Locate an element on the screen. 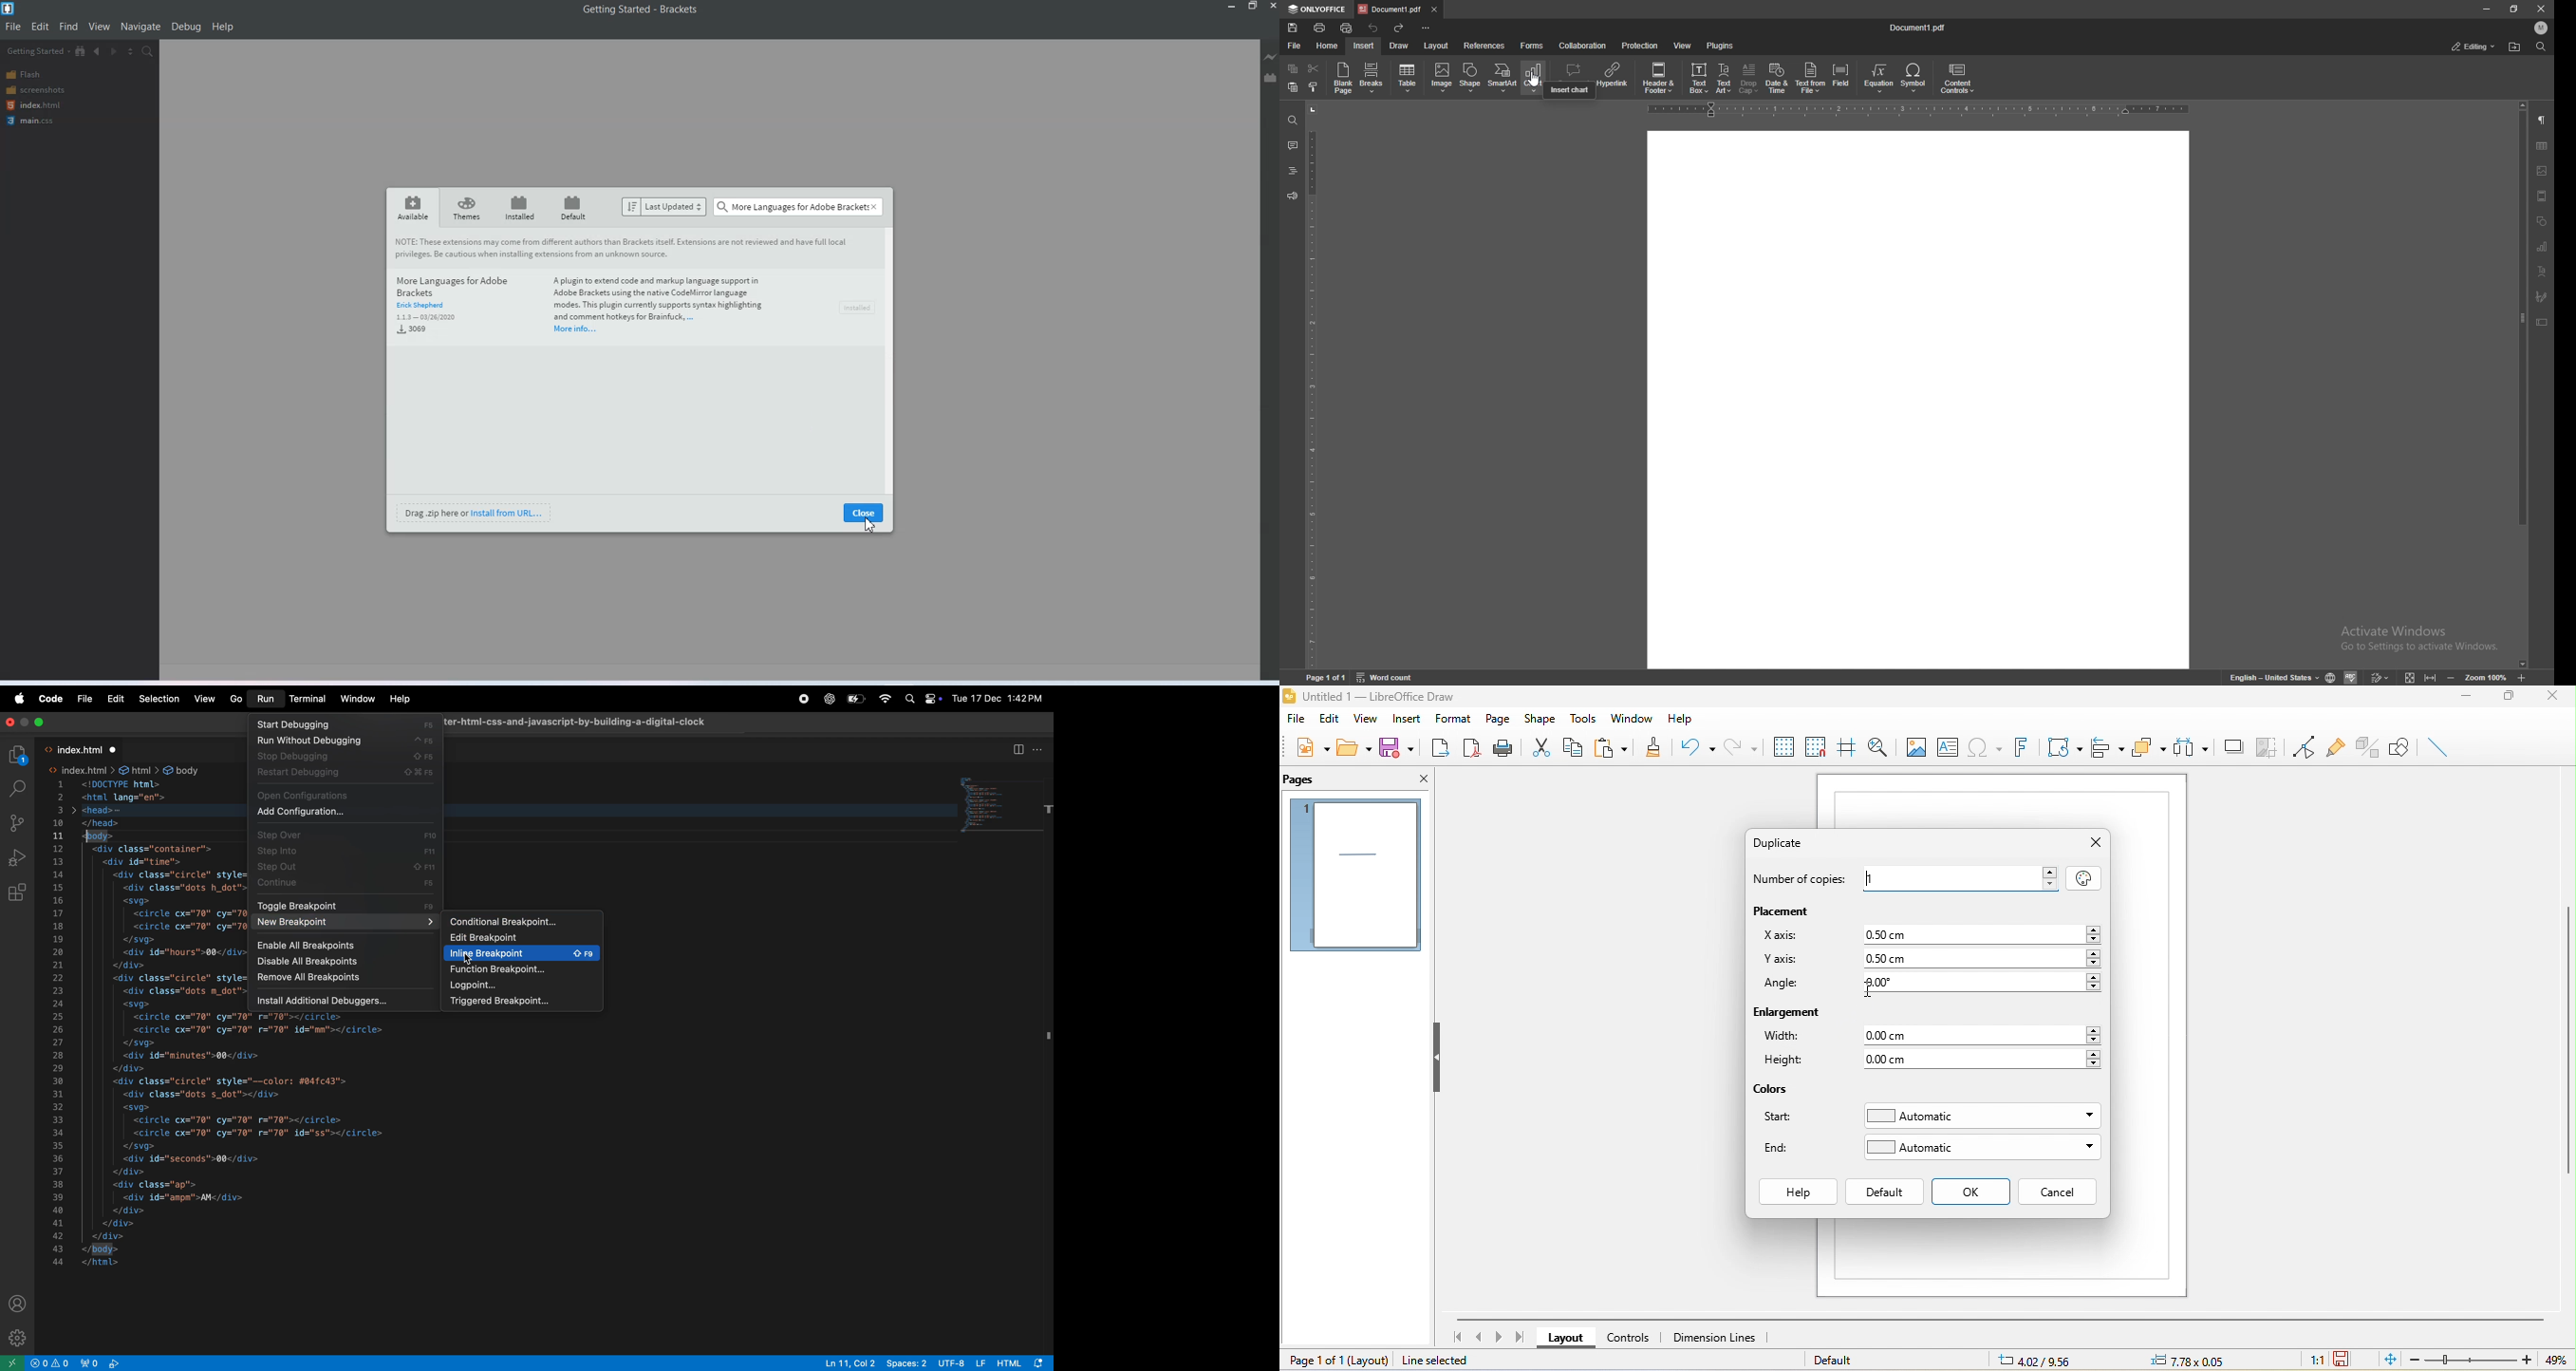  date and time is located at coordinates (1661, 78).